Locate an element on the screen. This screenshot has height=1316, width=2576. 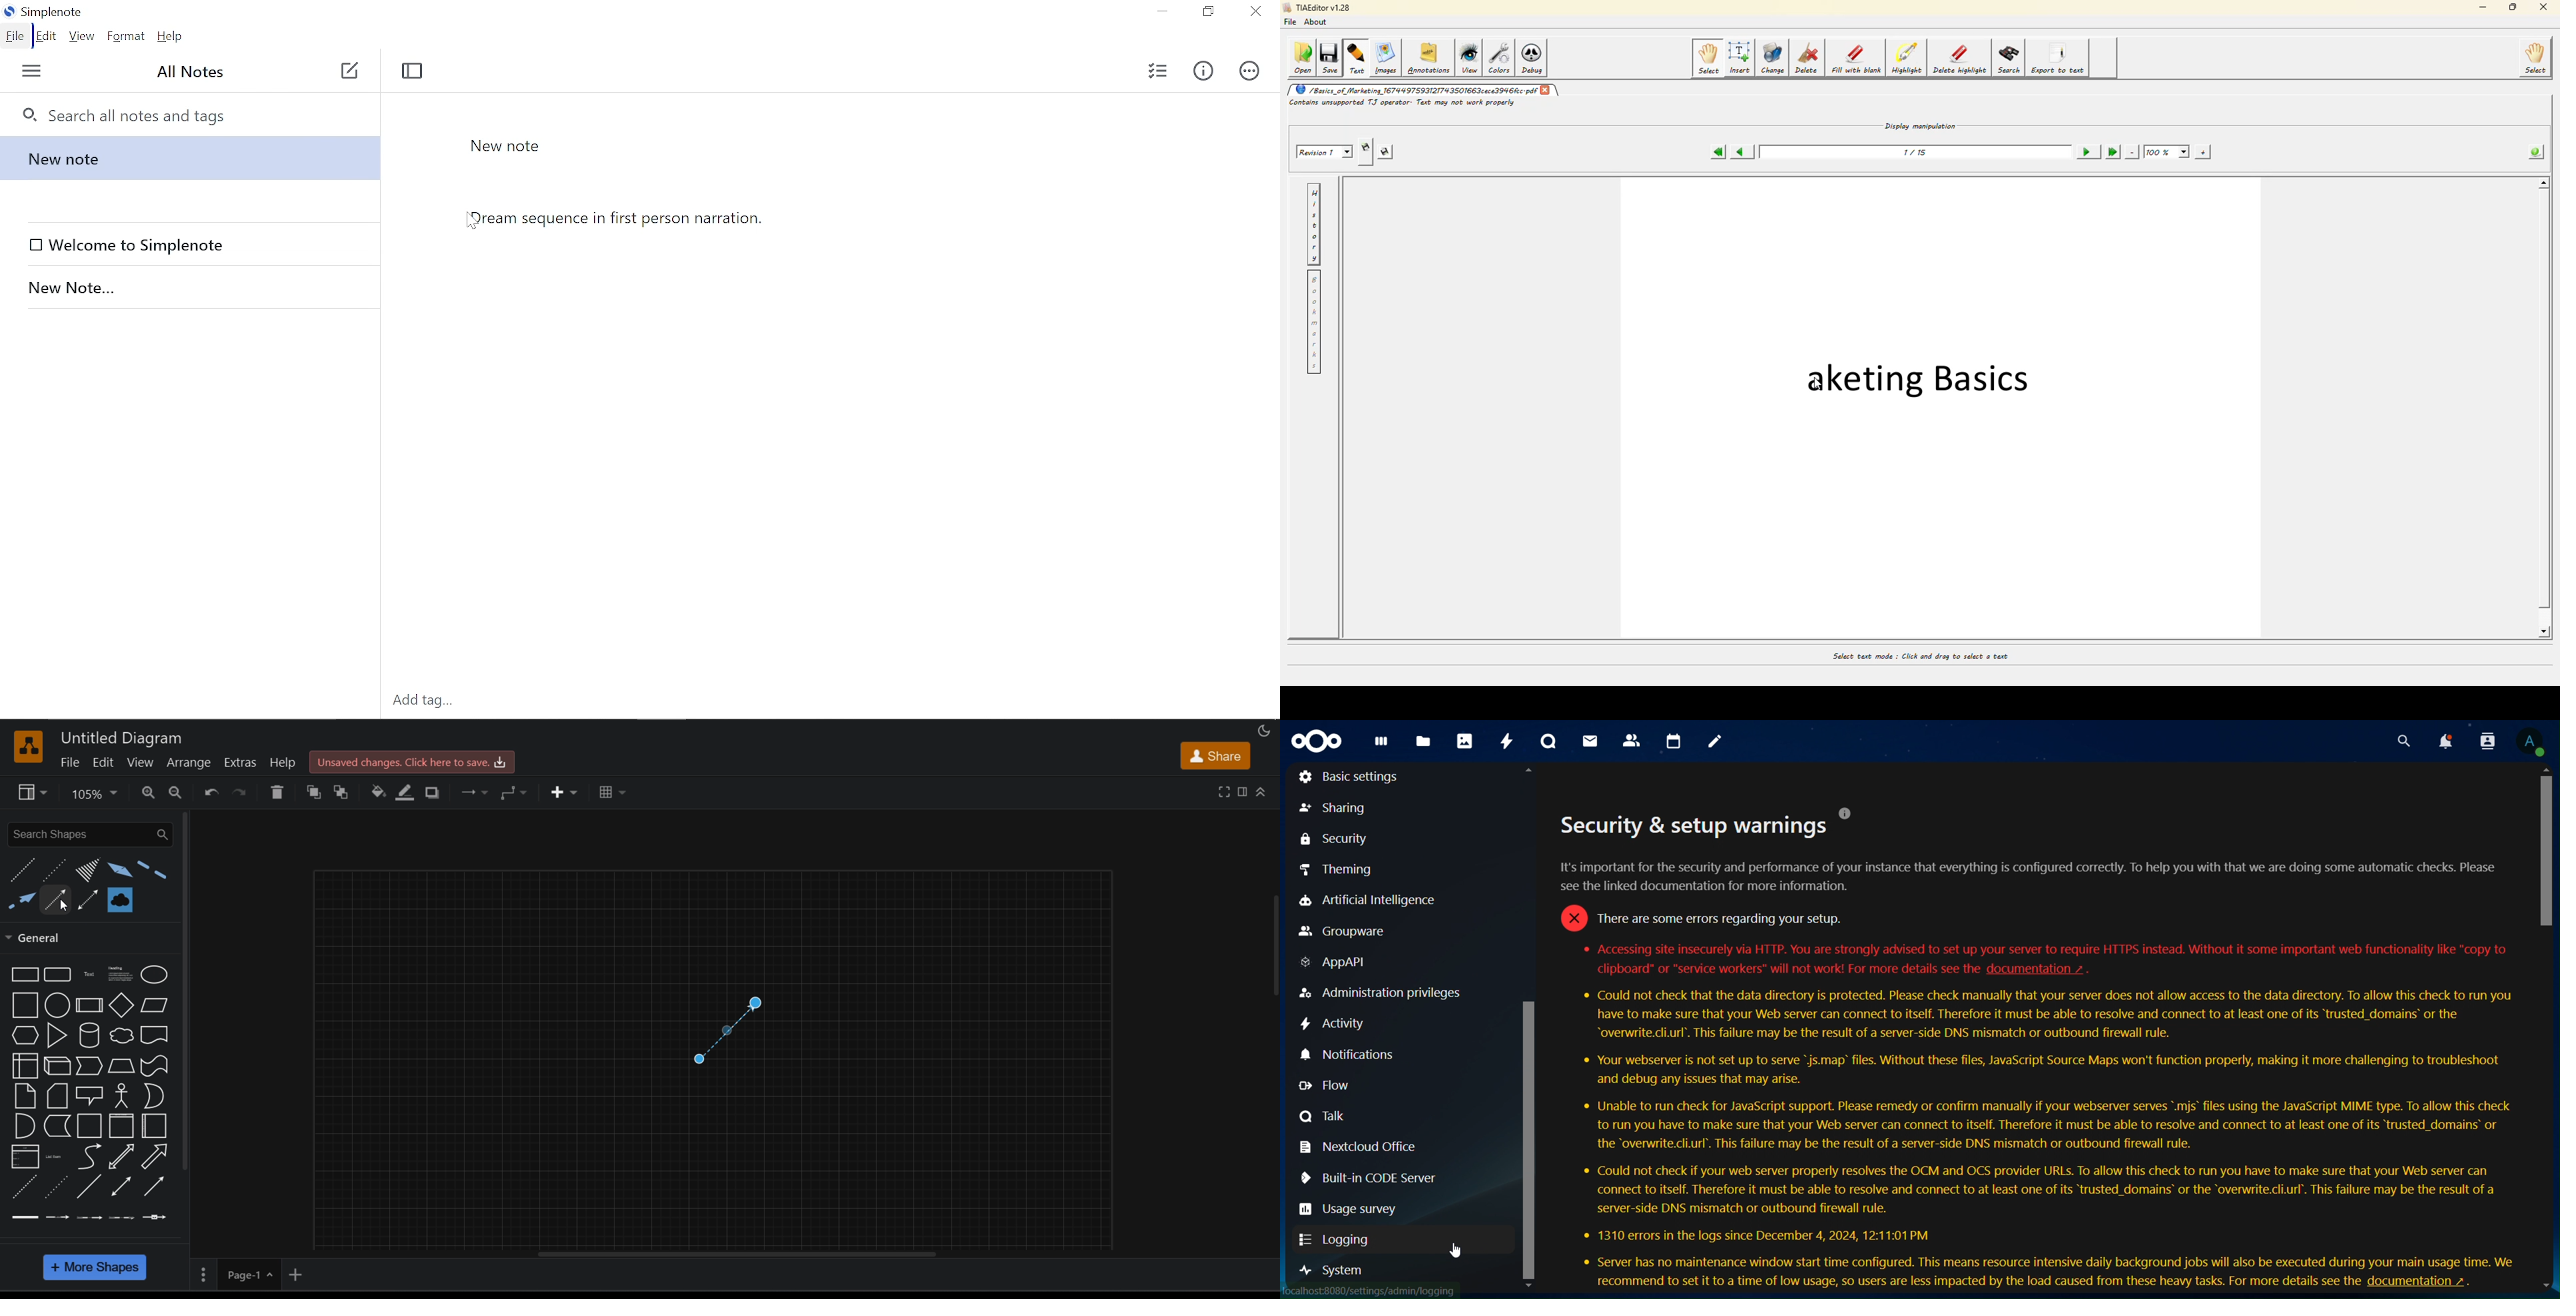
Menu is located at coordinates (31, 73).